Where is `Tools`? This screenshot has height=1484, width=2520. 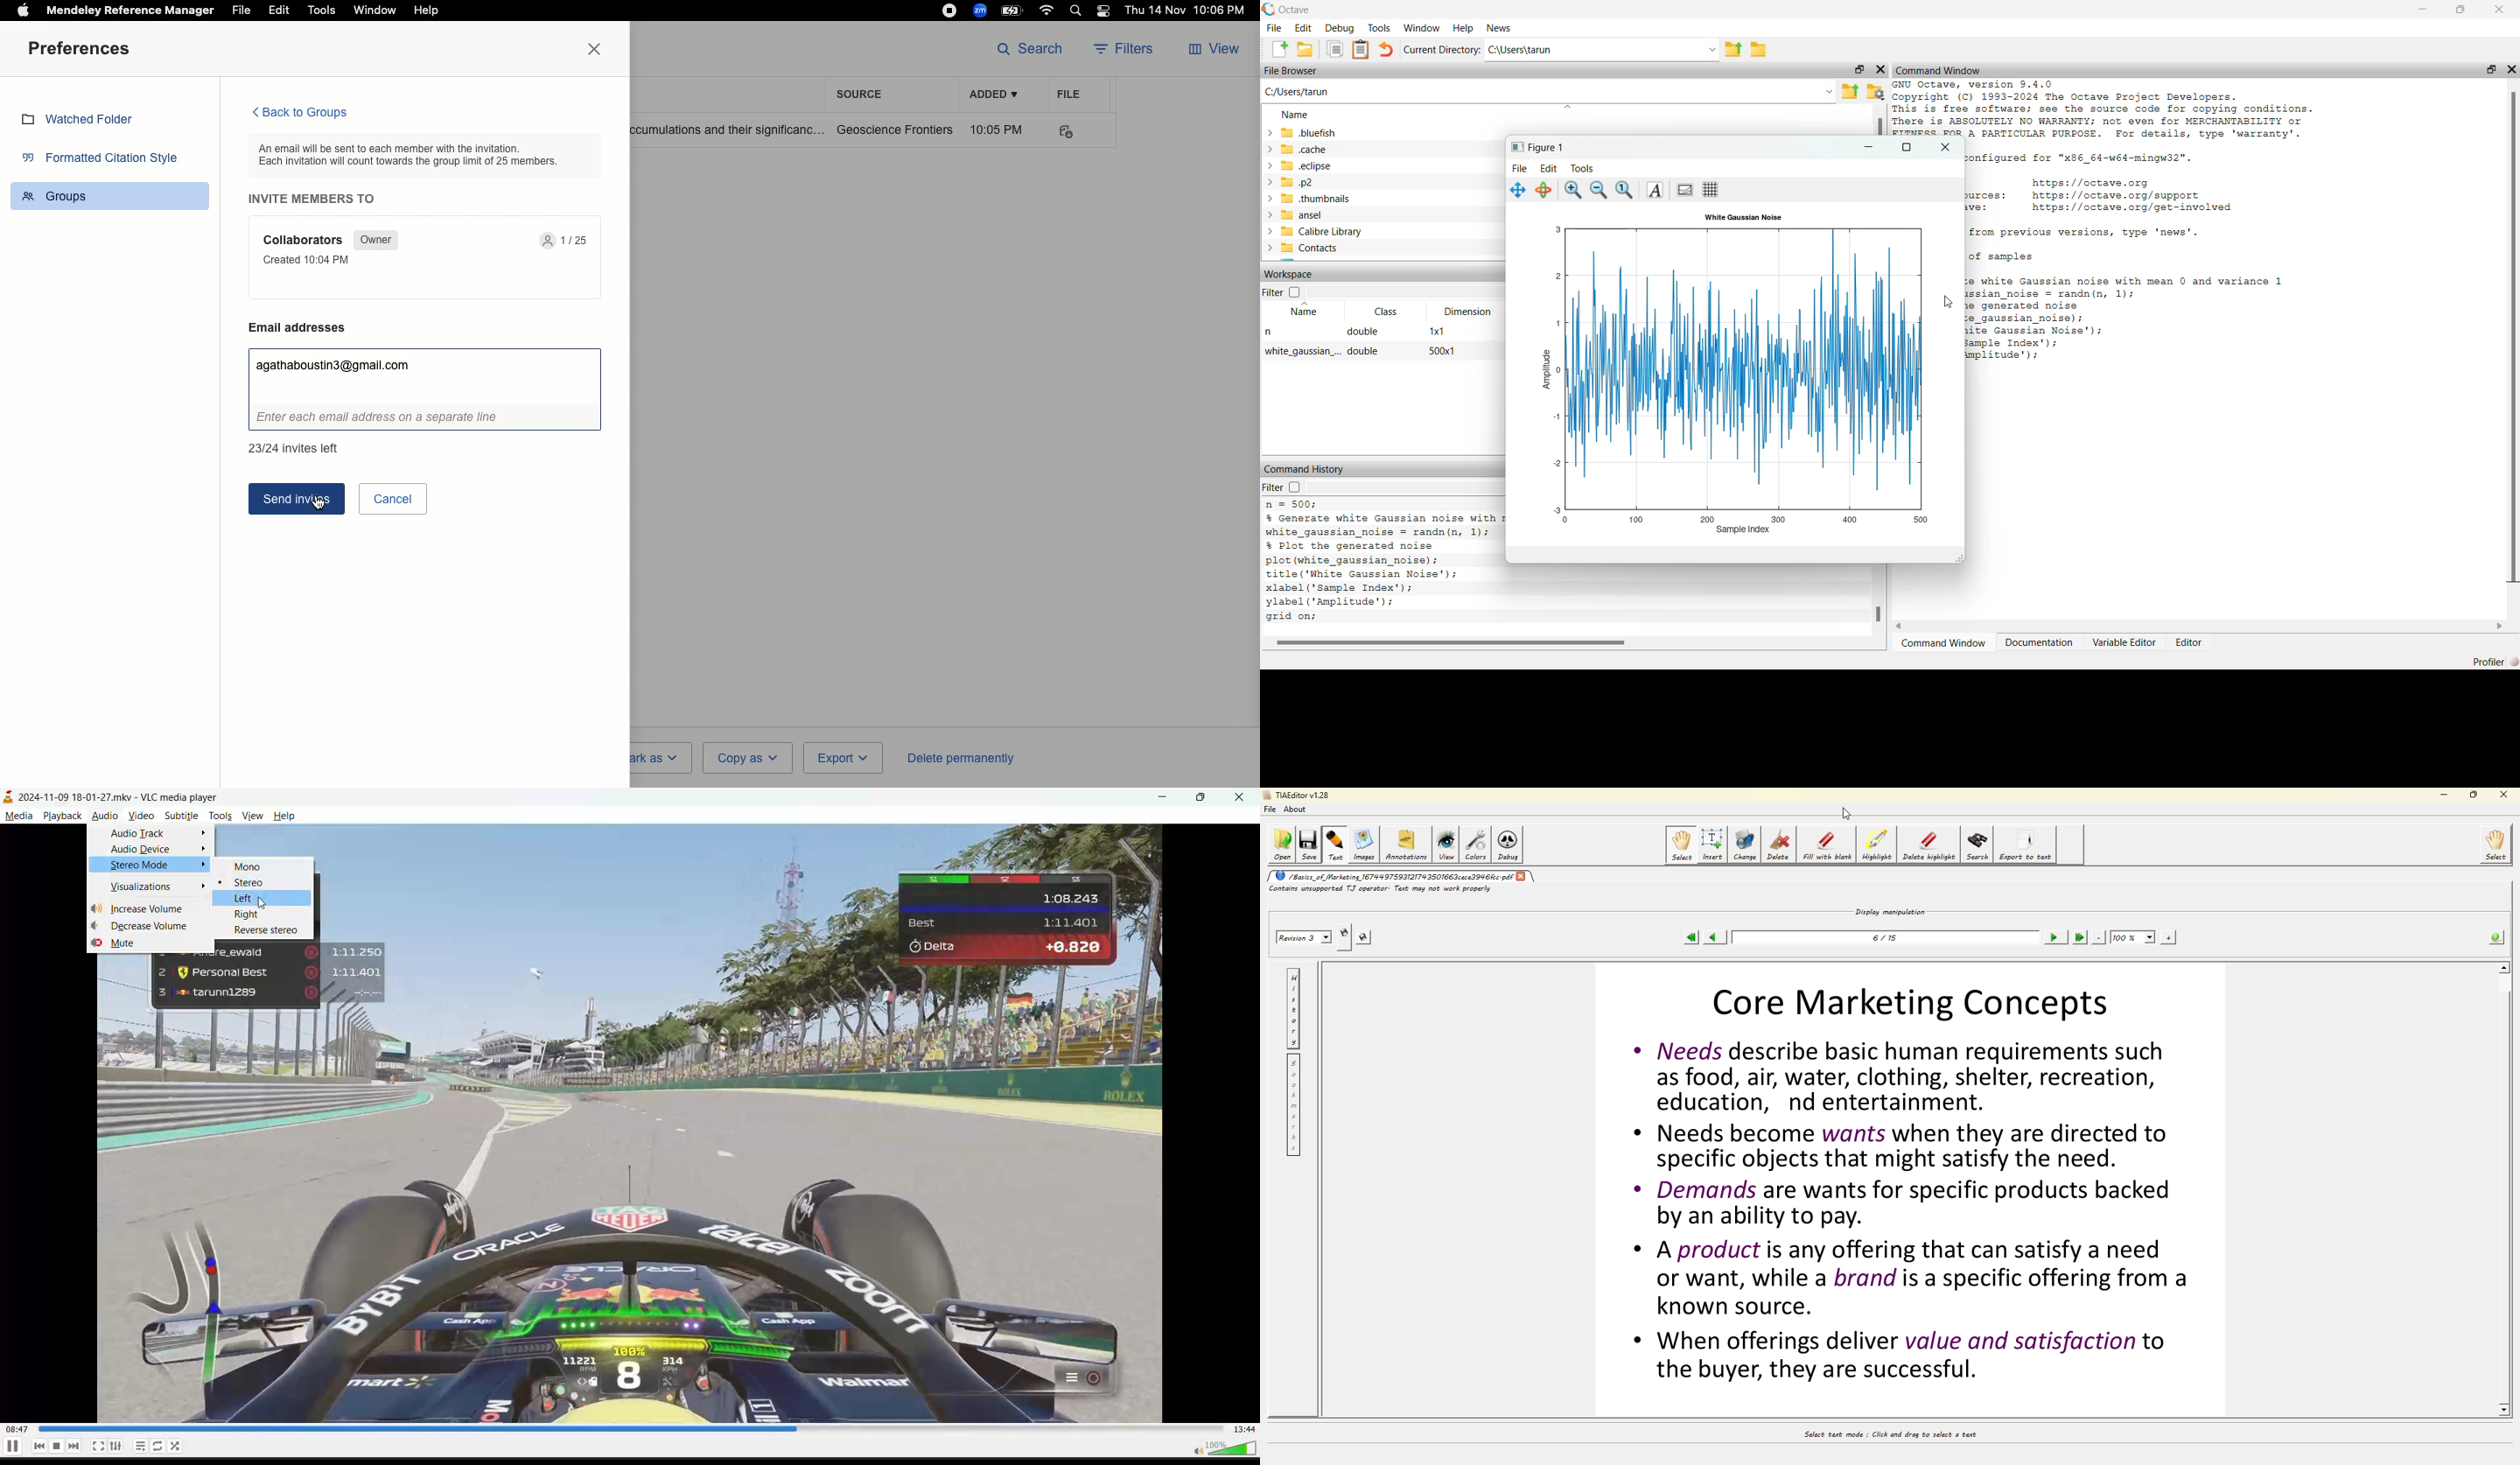 Tools is located at coordinates (322, 11).